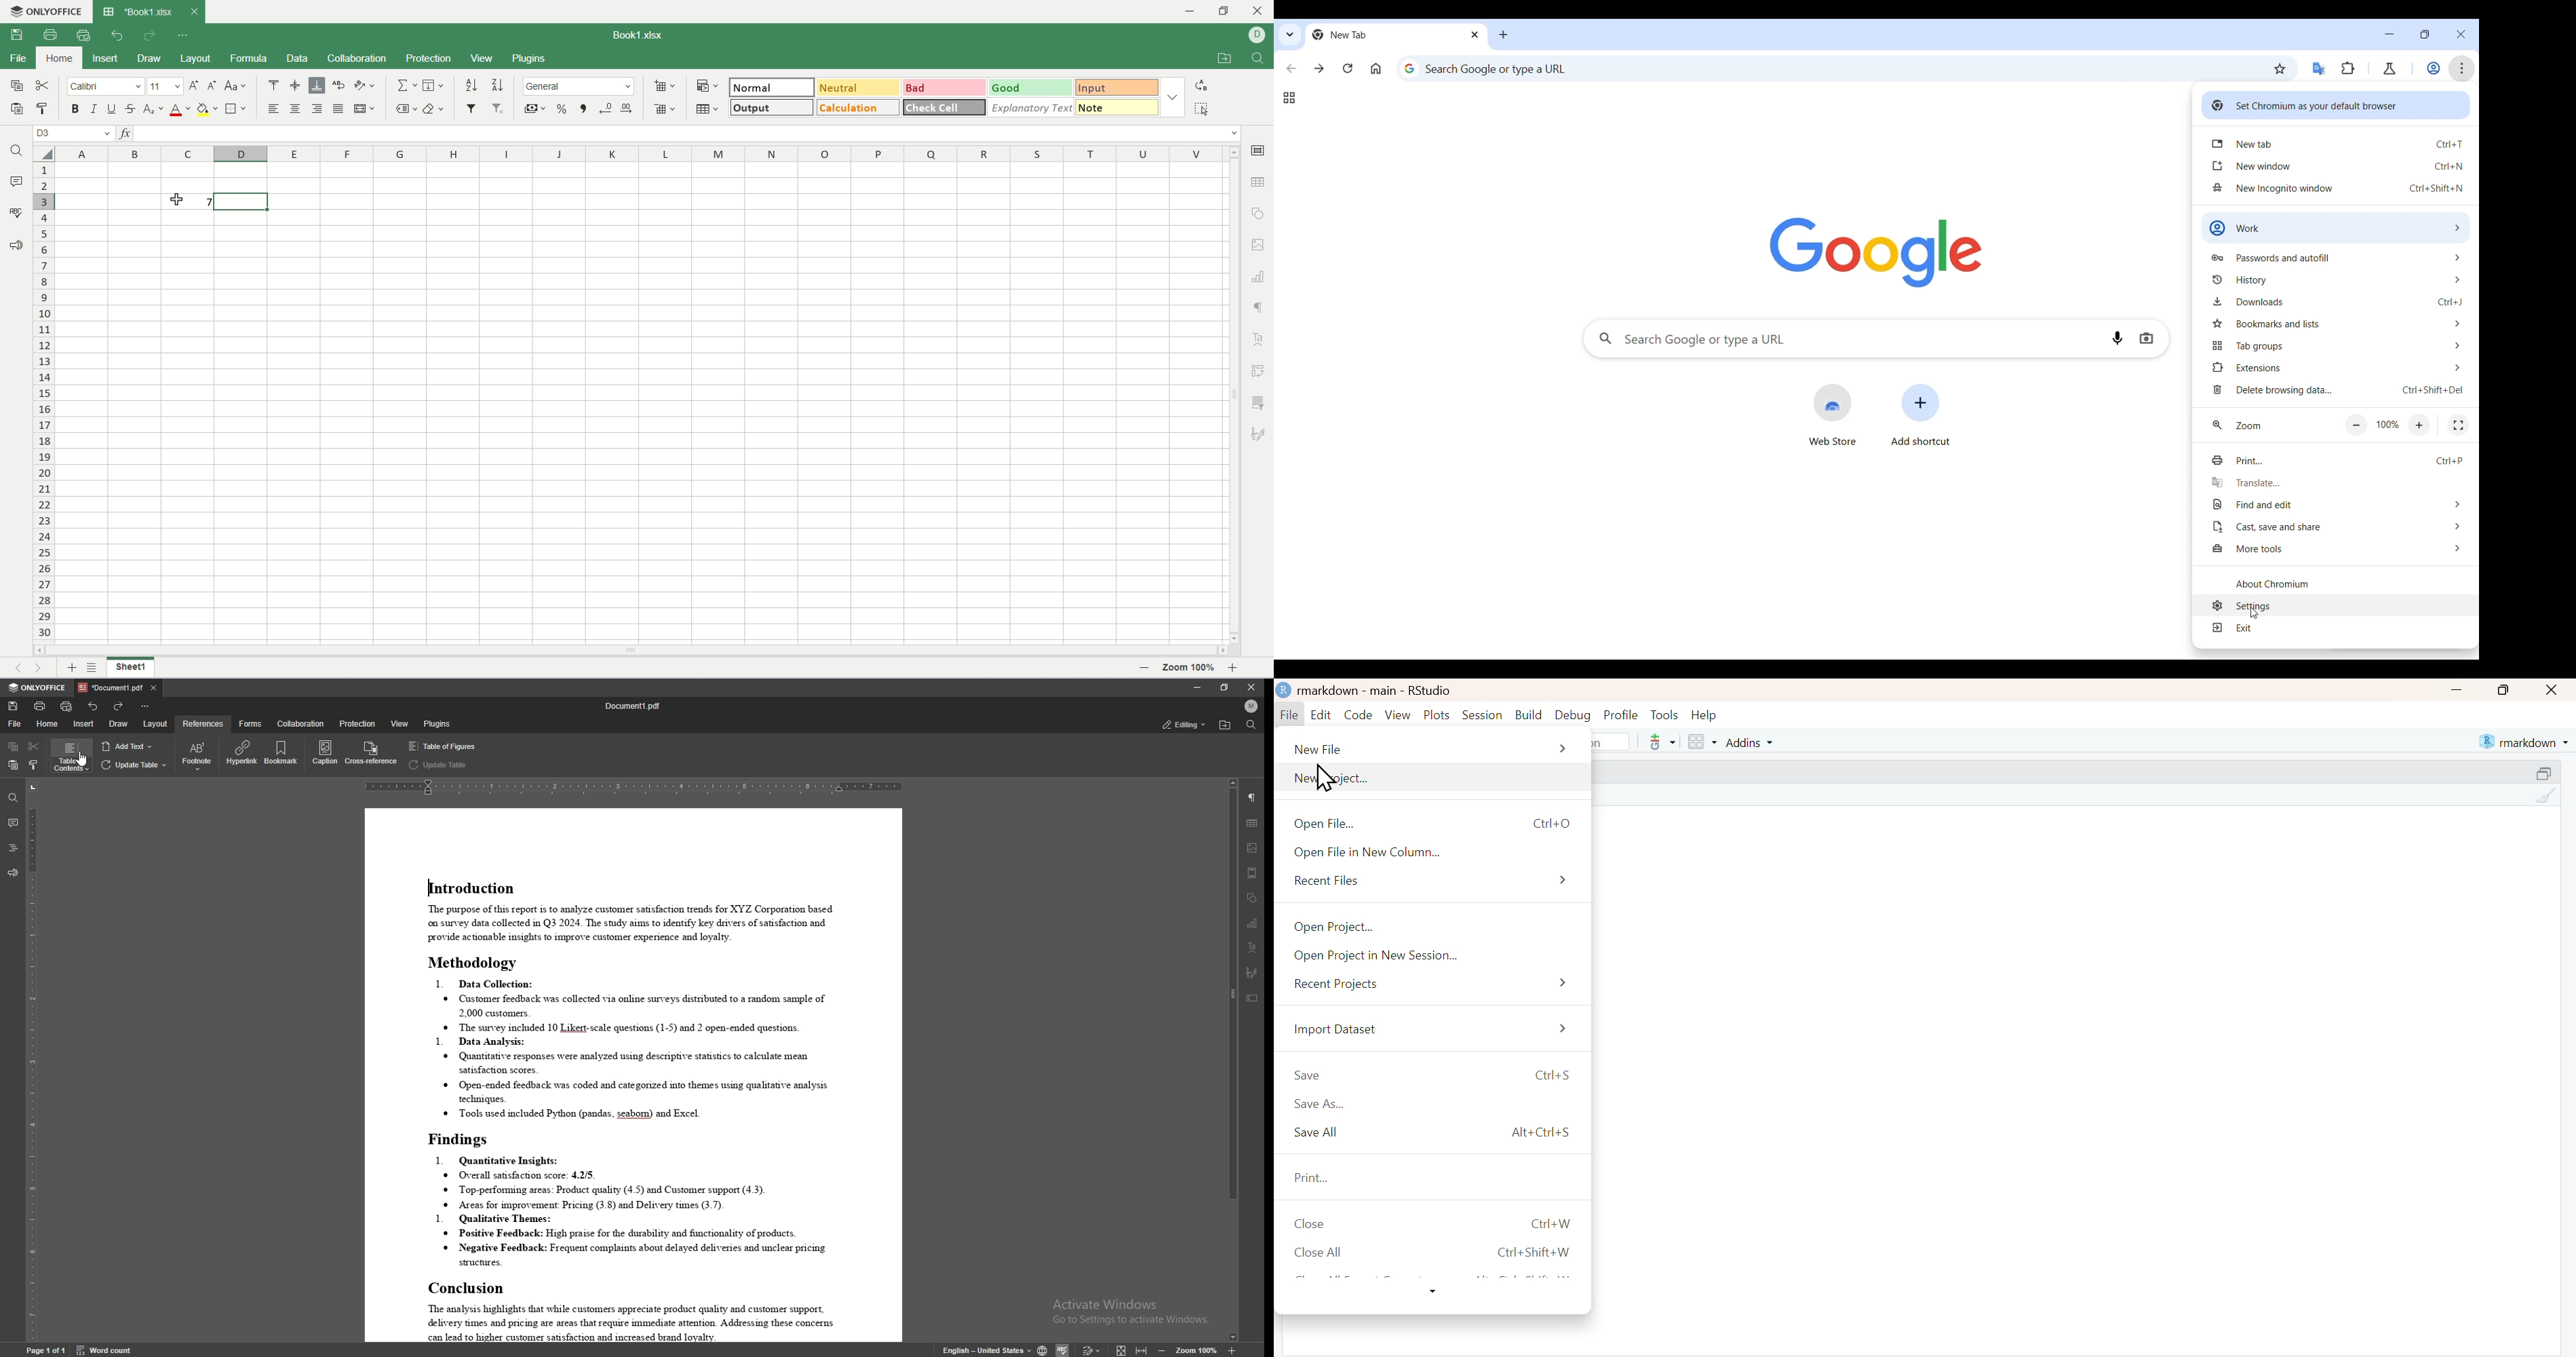 This screenshot has width=2576, height=1372. Describe the element at coordinates (1748, 742) in the screenshot. I see `Addins` at that location.